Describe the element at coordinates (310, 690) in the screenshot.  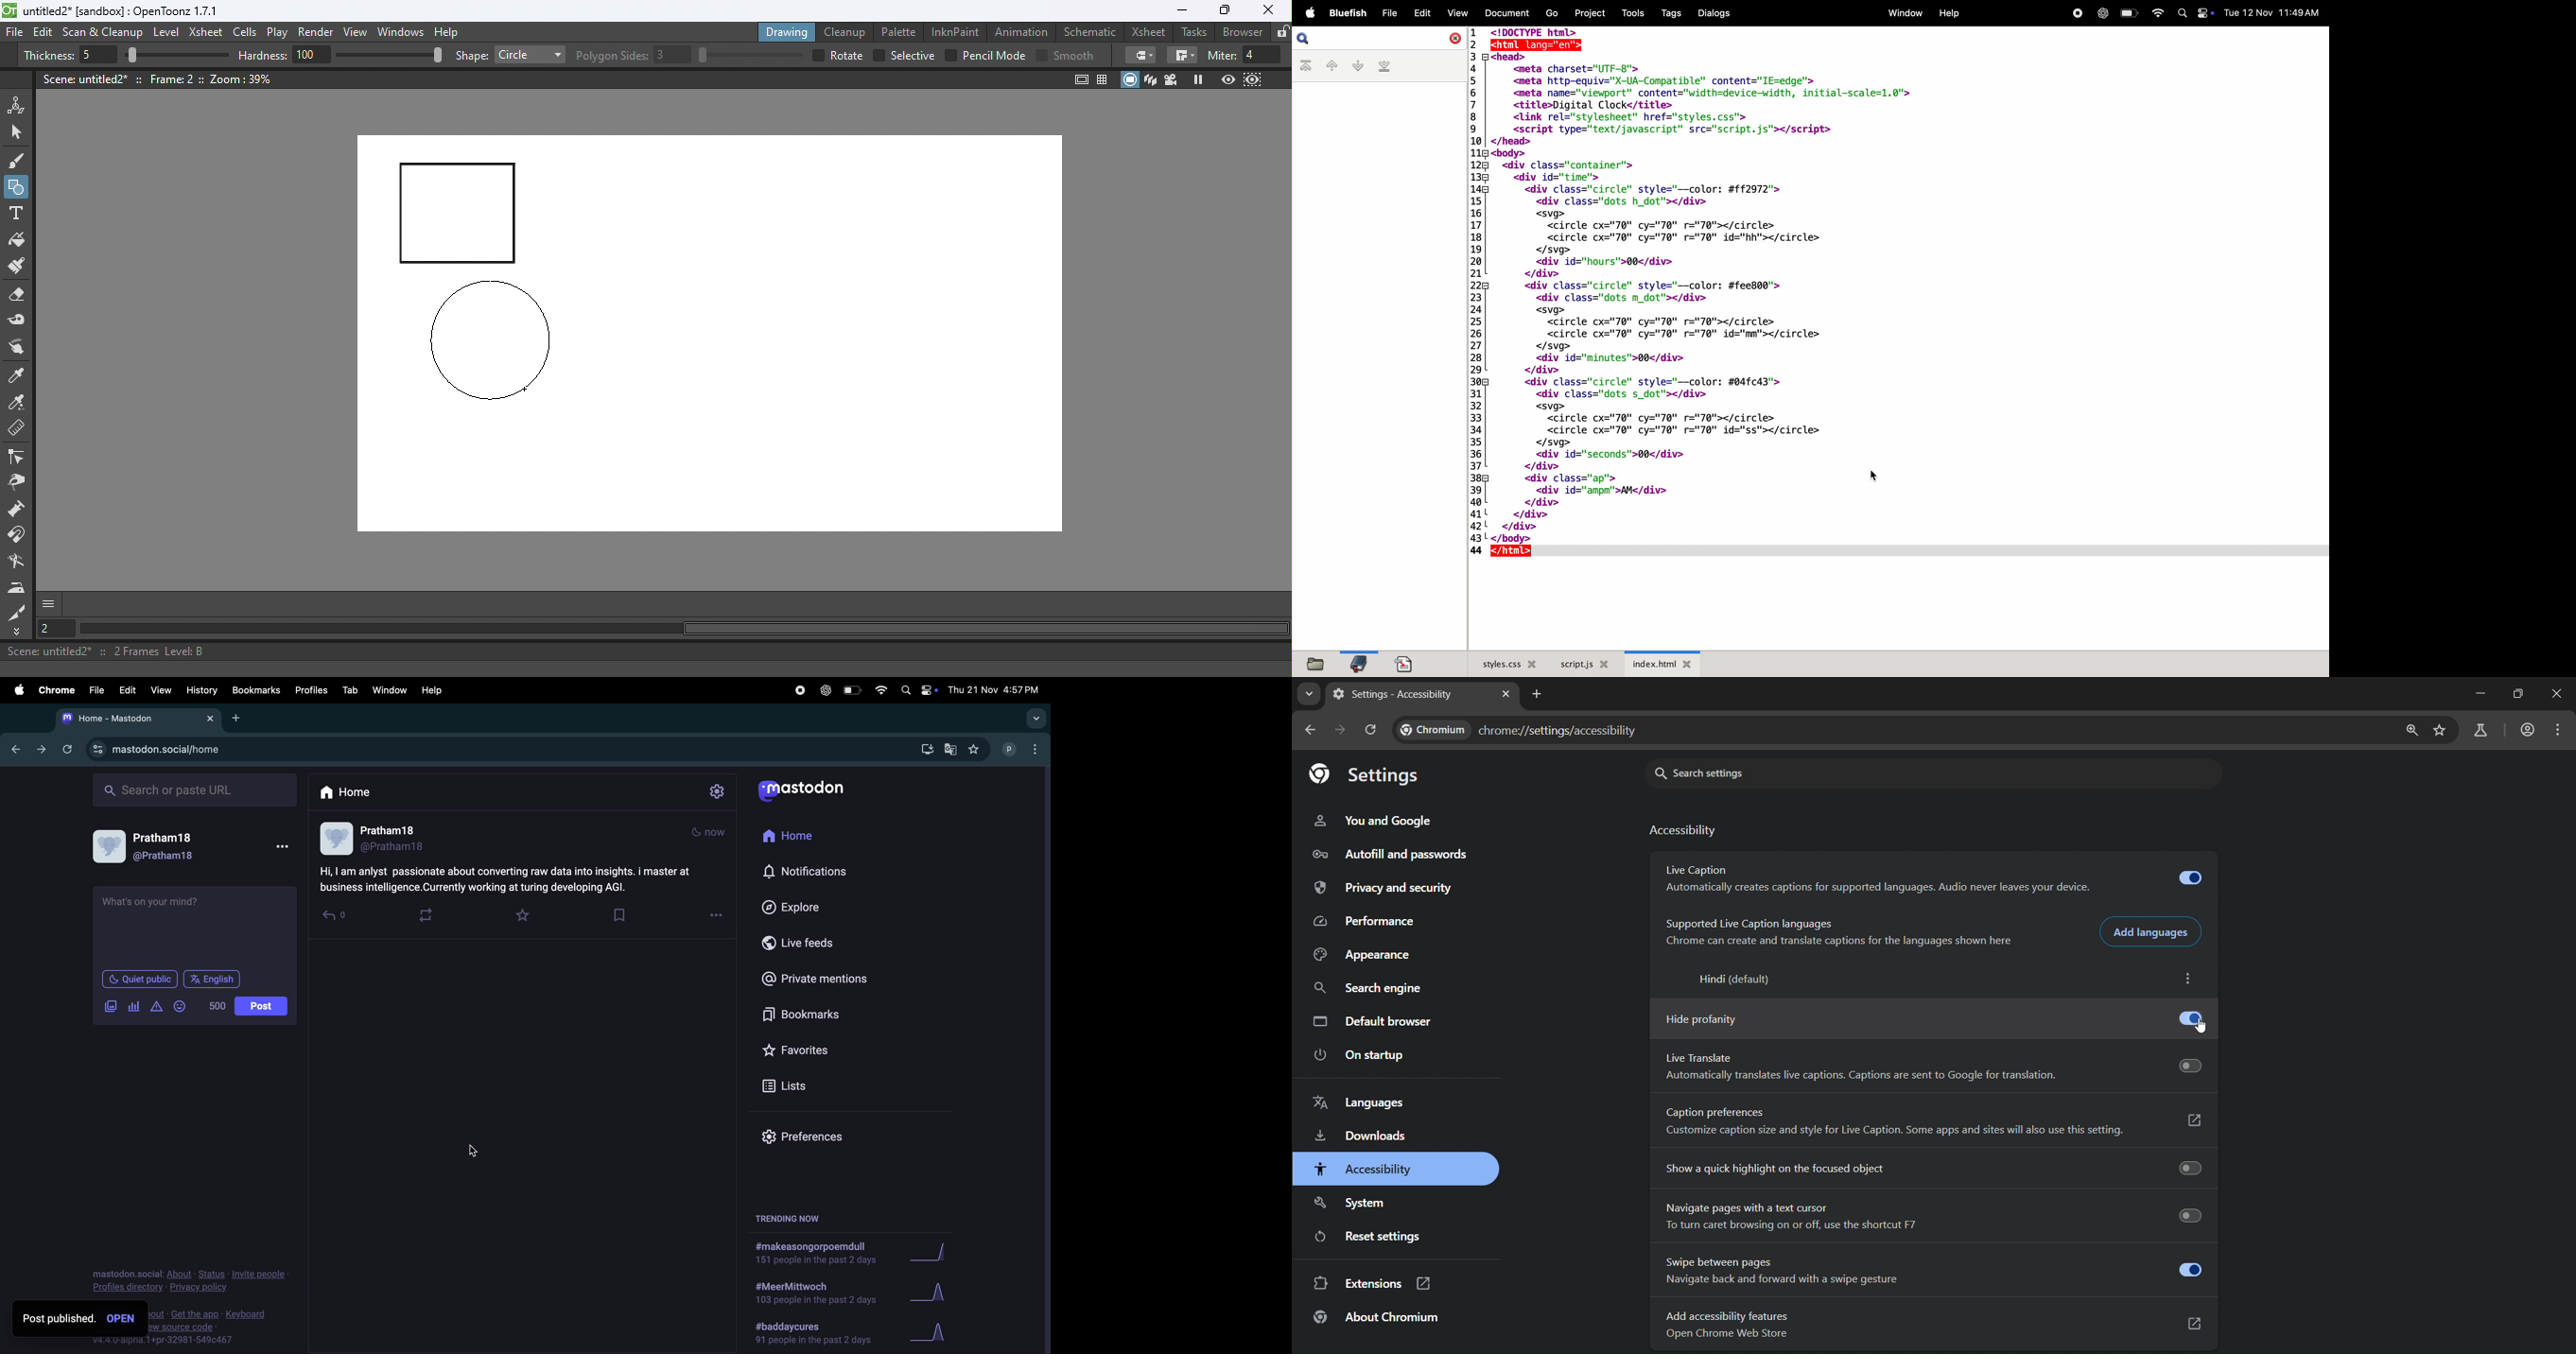
I see `profiles` at that location.